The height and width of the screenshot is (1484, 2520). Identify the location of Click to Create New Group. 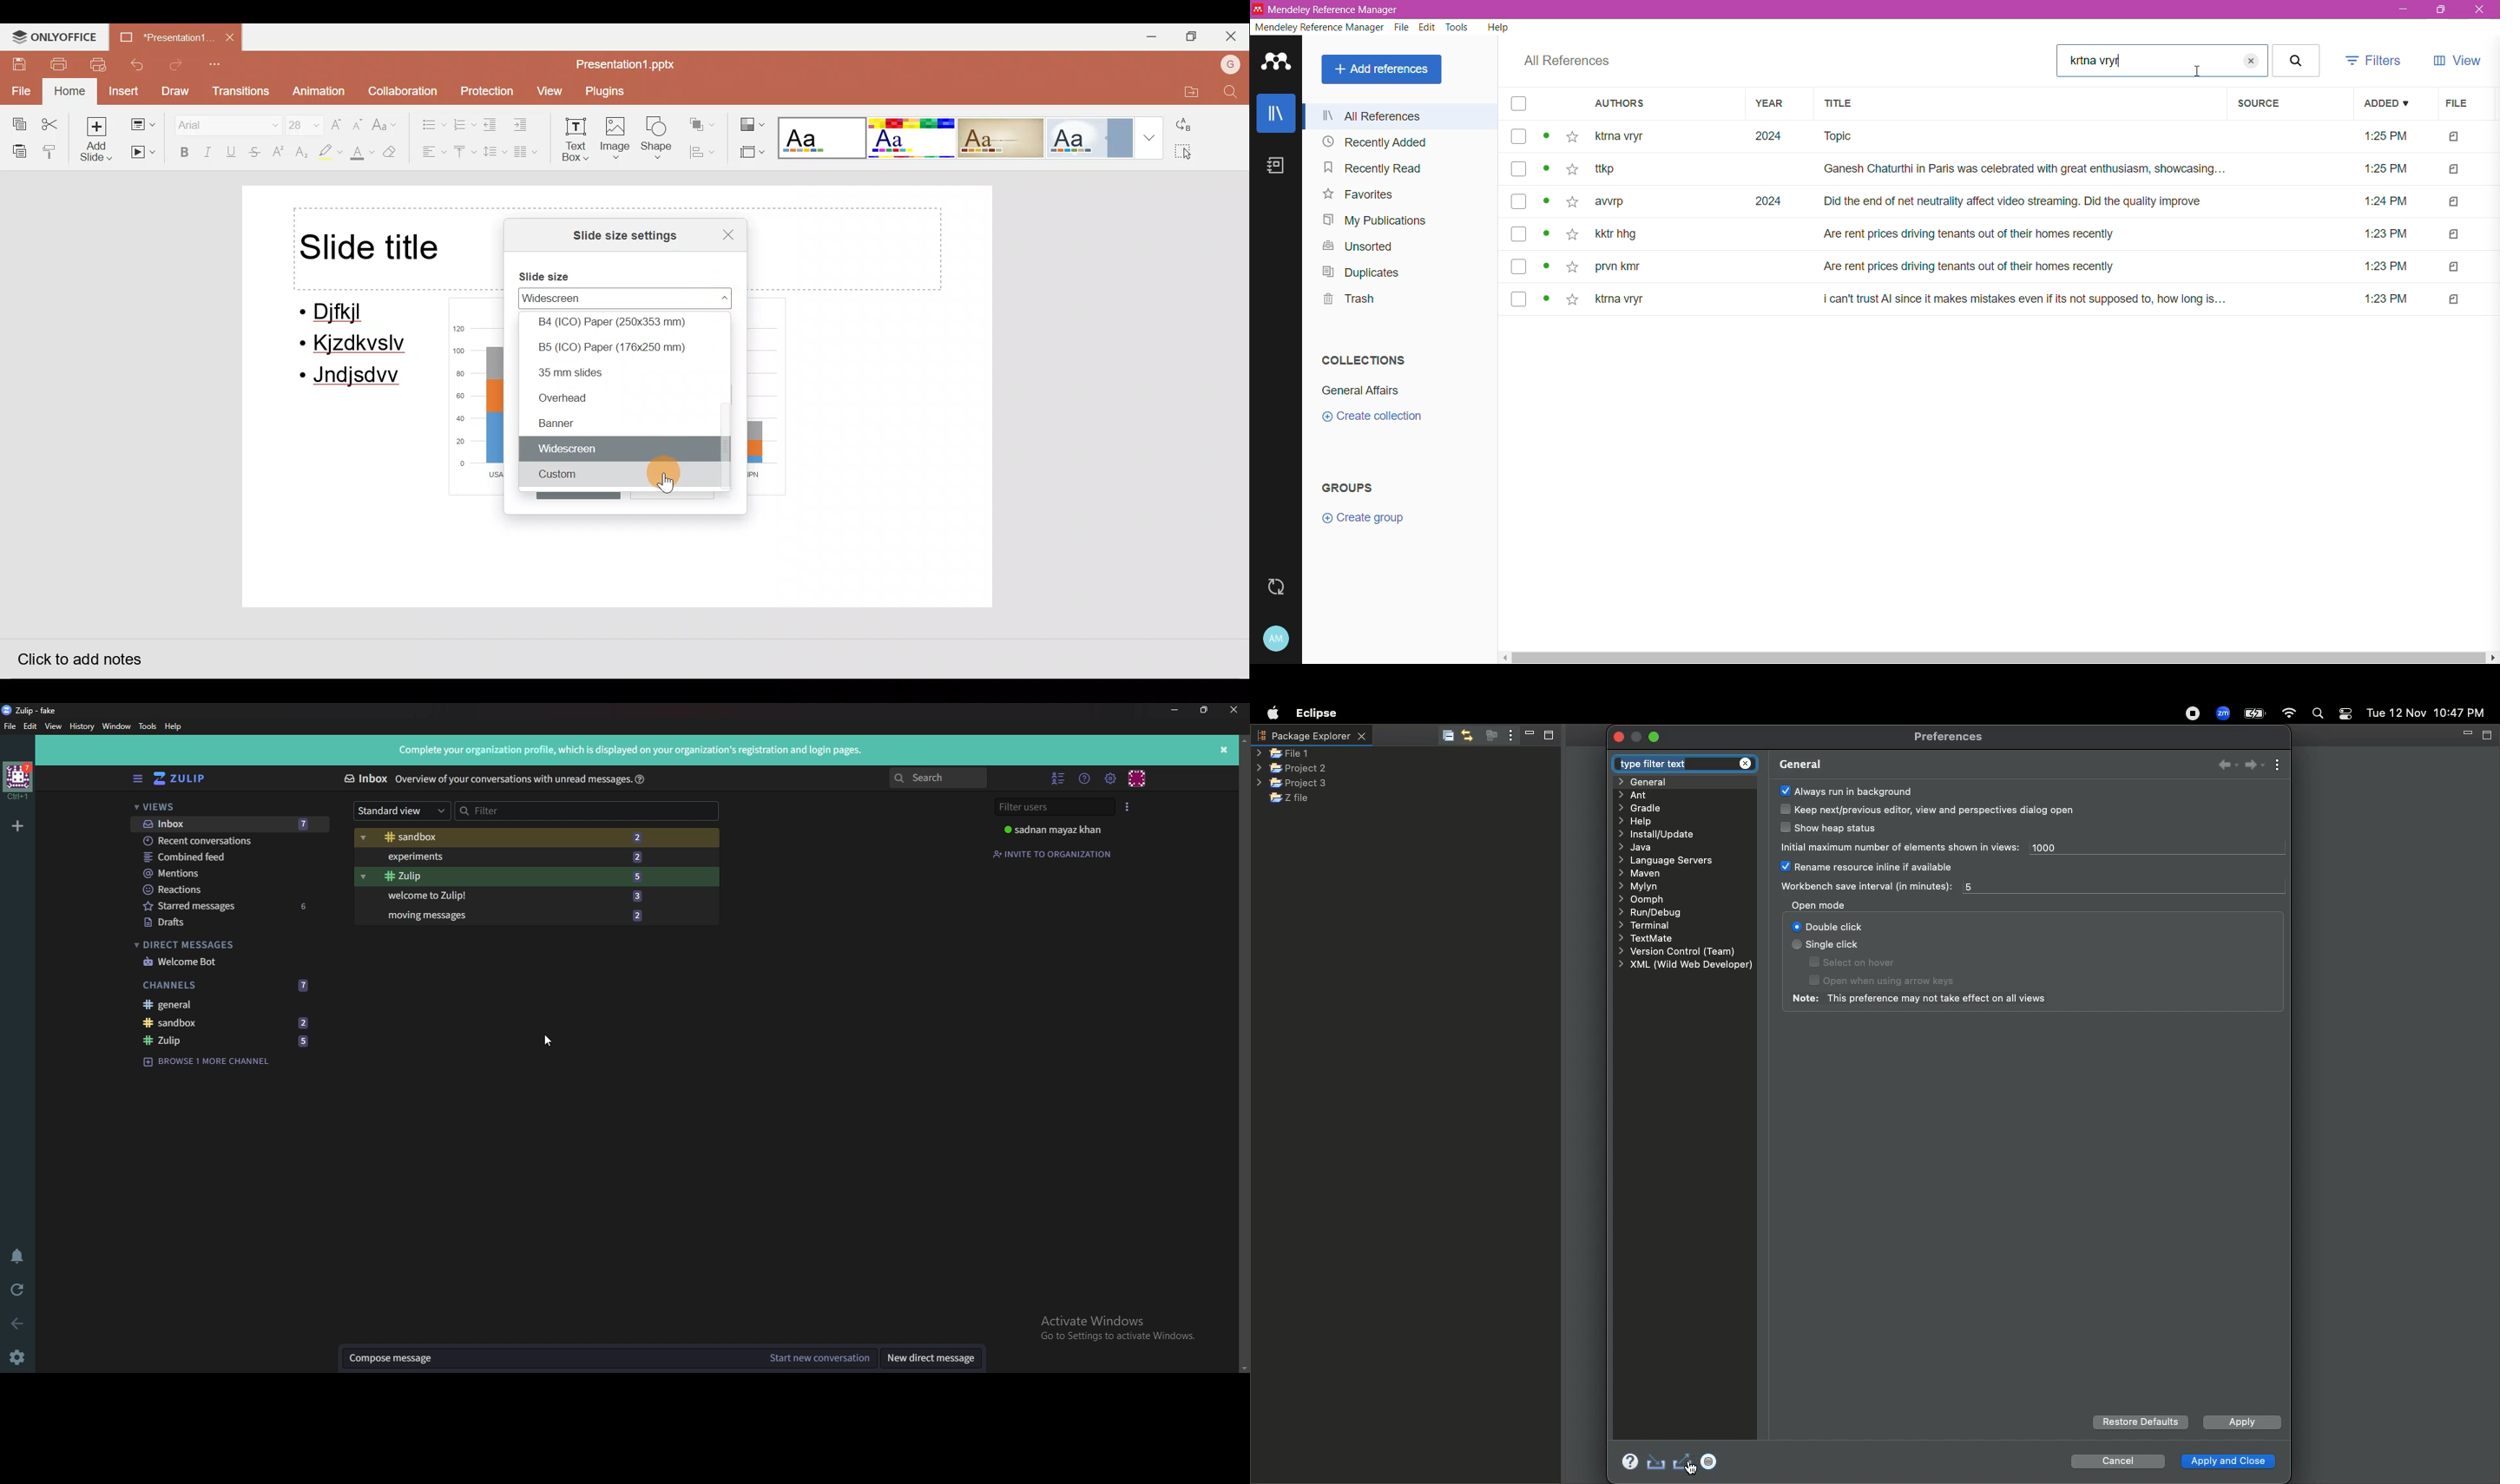
(1384, 522).